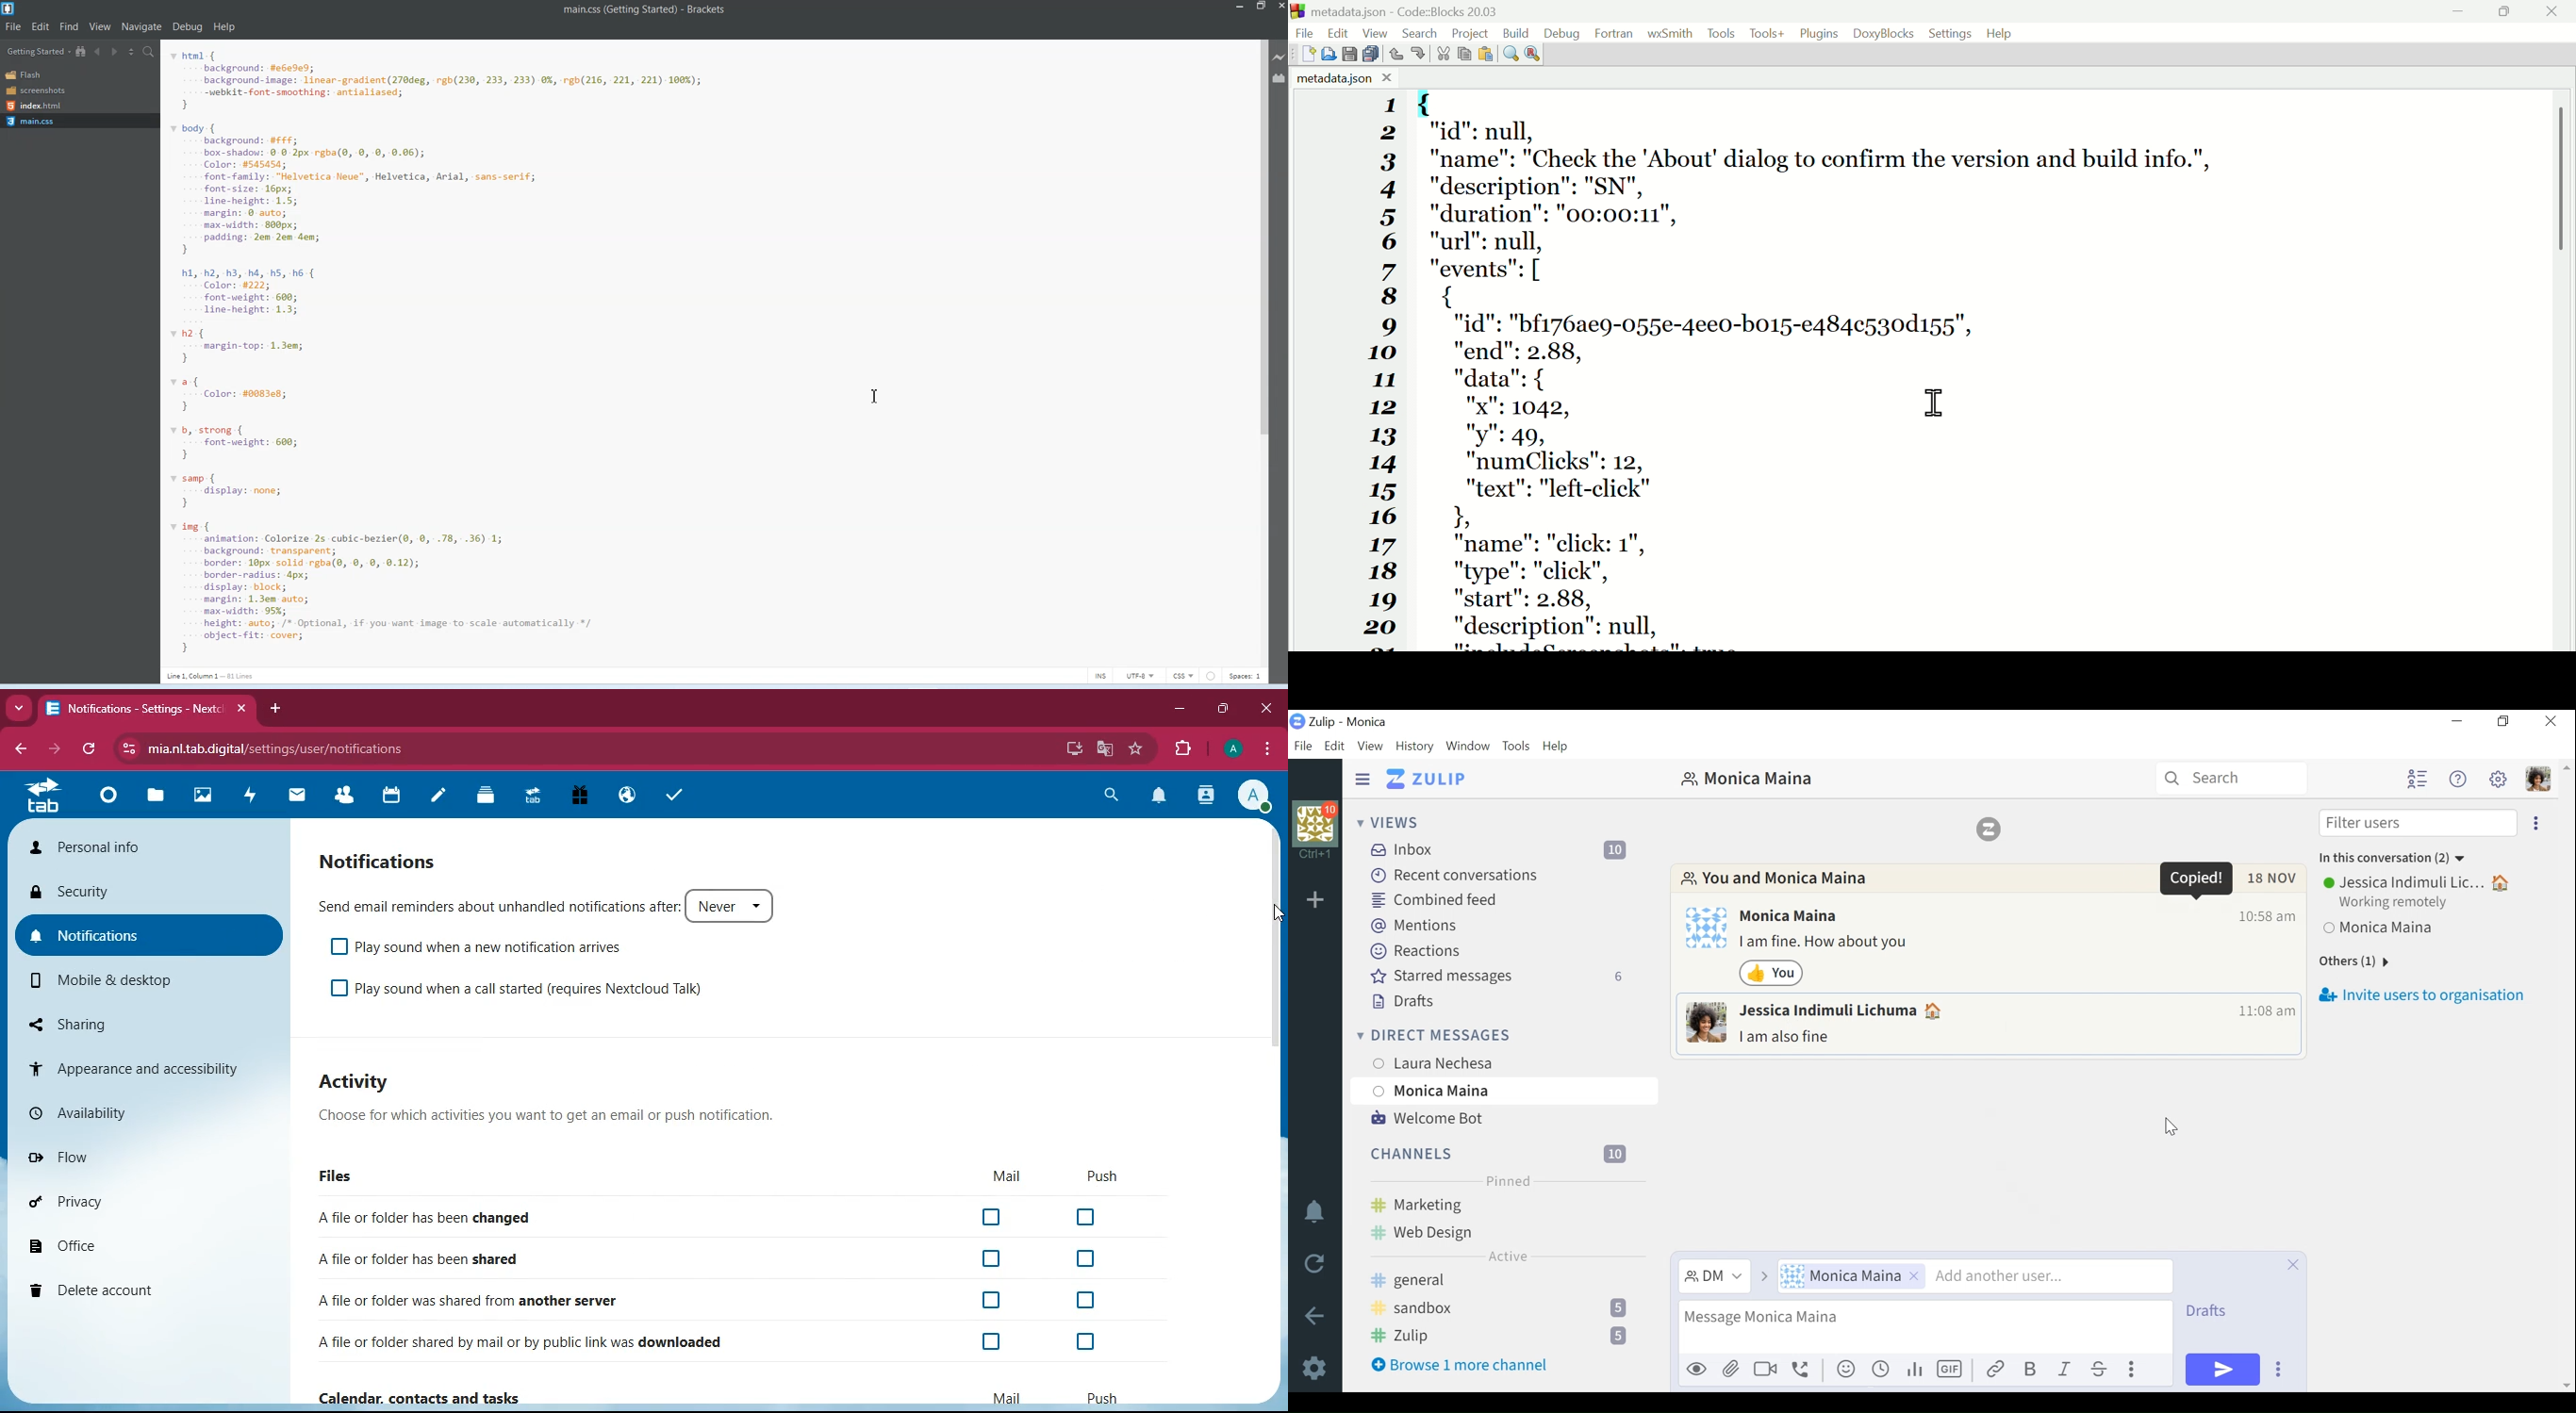 The height and width of the screenshot is (1428, 2576). Describe the element at coordinates (345, 797) in the screenshot. I see `Contacts` at that location.